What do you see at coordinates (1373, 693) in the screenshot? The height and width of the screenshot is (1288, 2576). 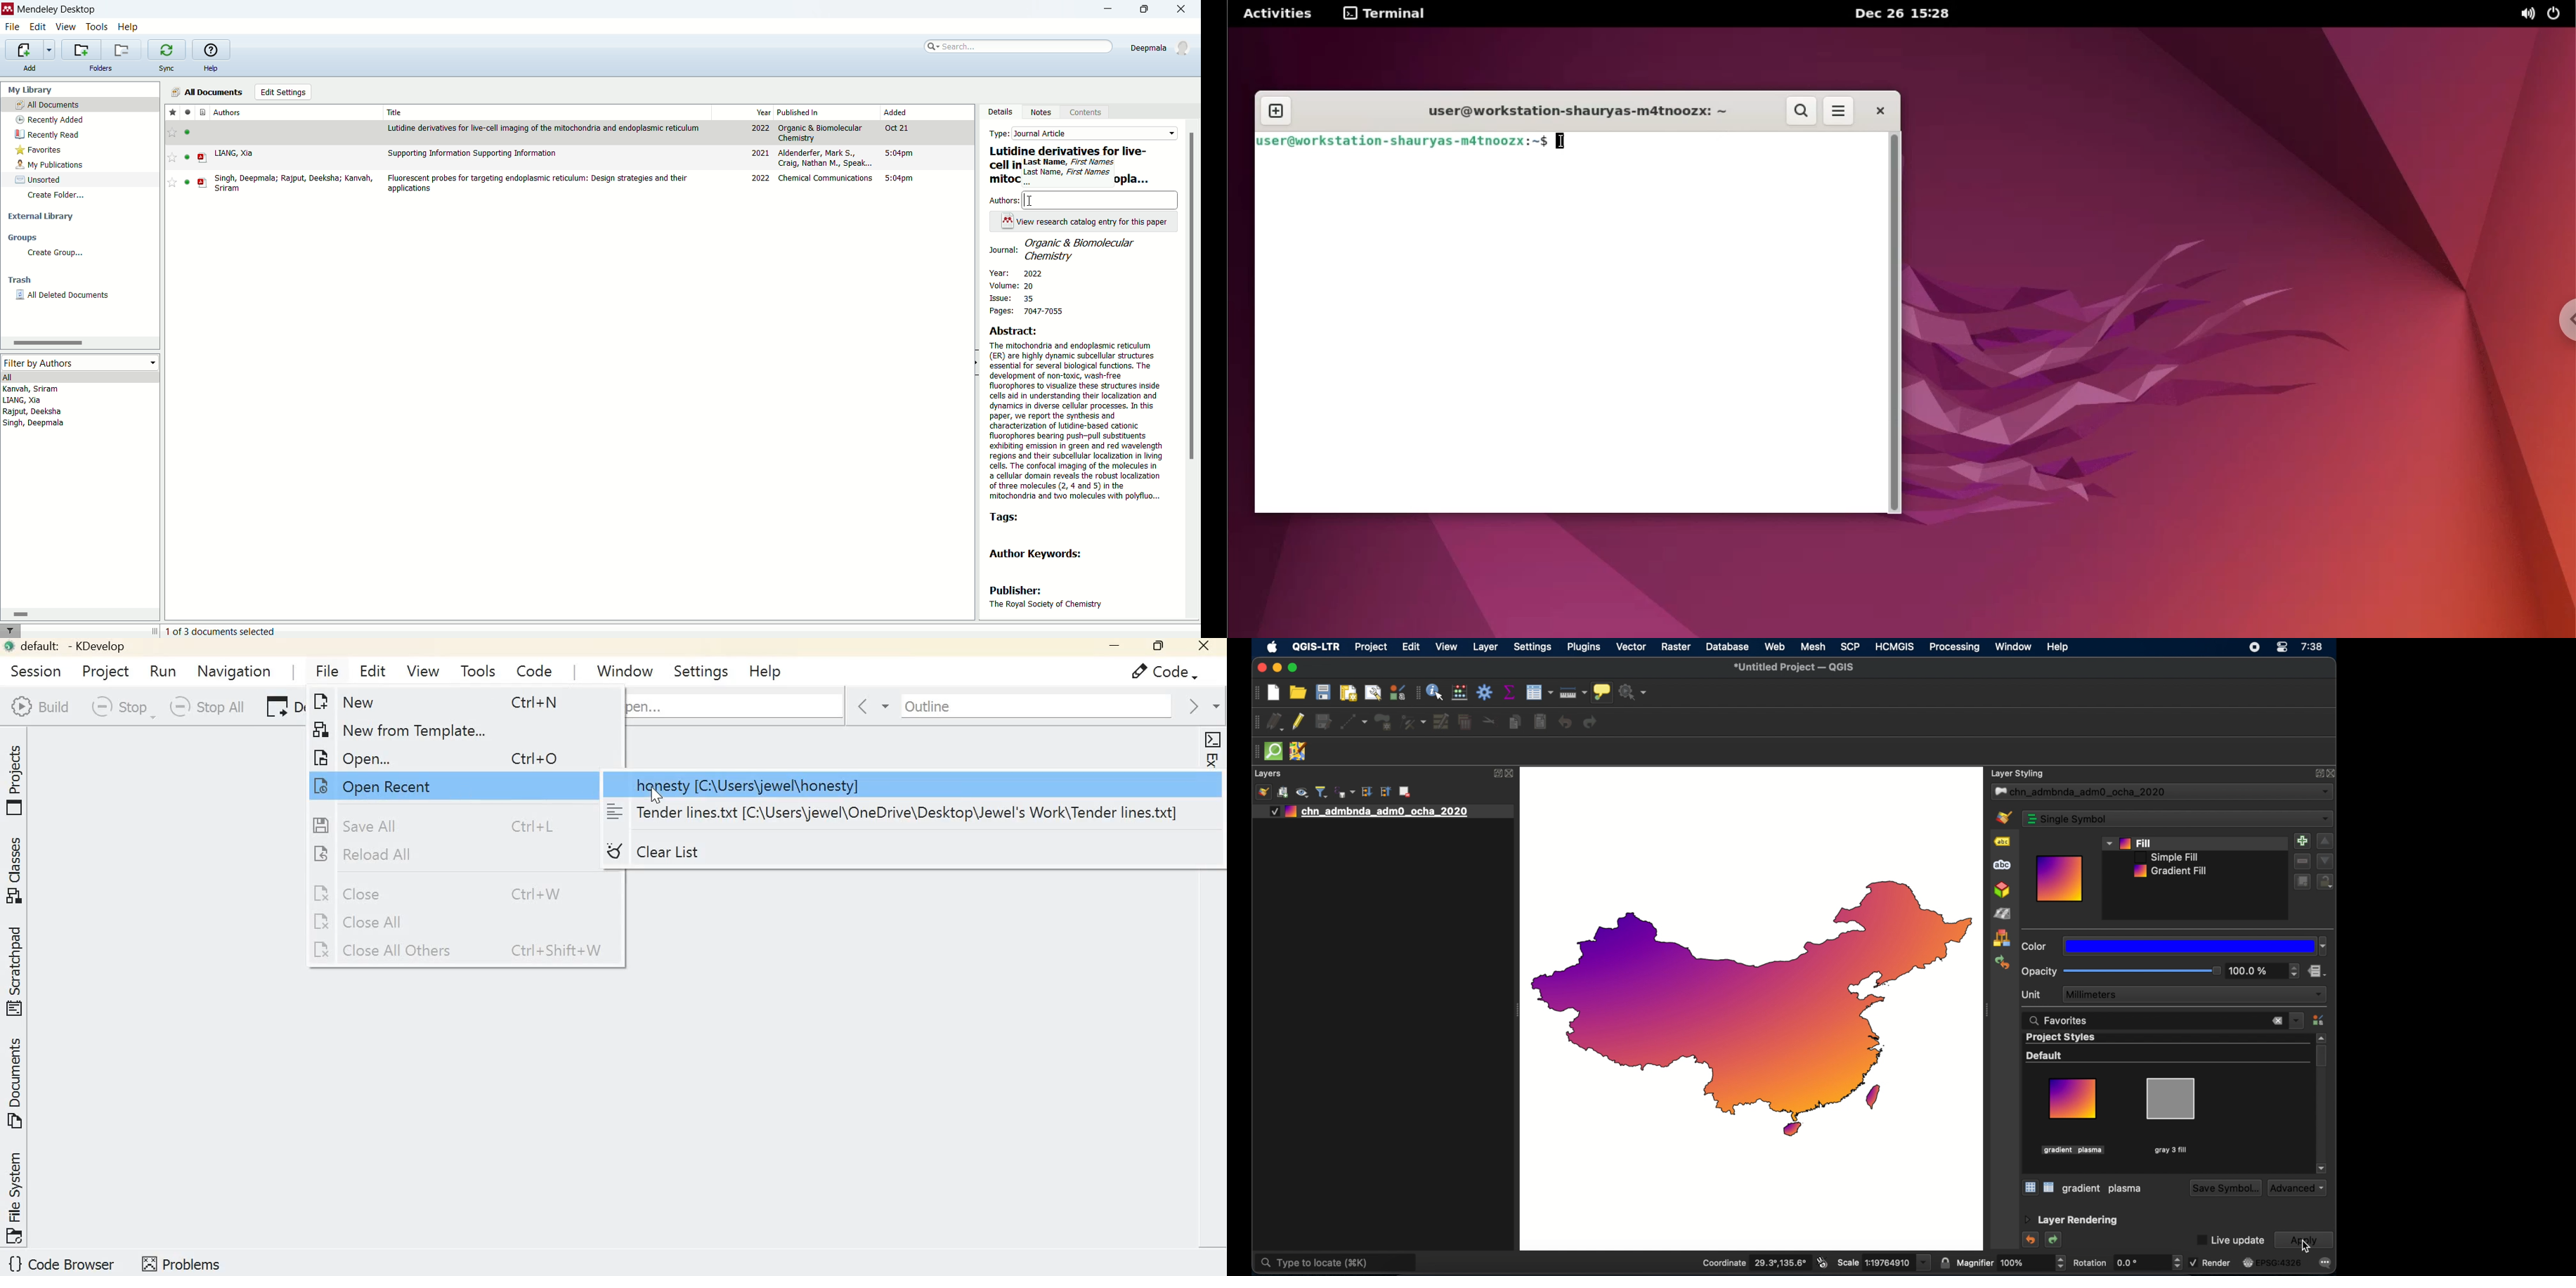 I see `open layout manager` at bounding box center [1373, 693].